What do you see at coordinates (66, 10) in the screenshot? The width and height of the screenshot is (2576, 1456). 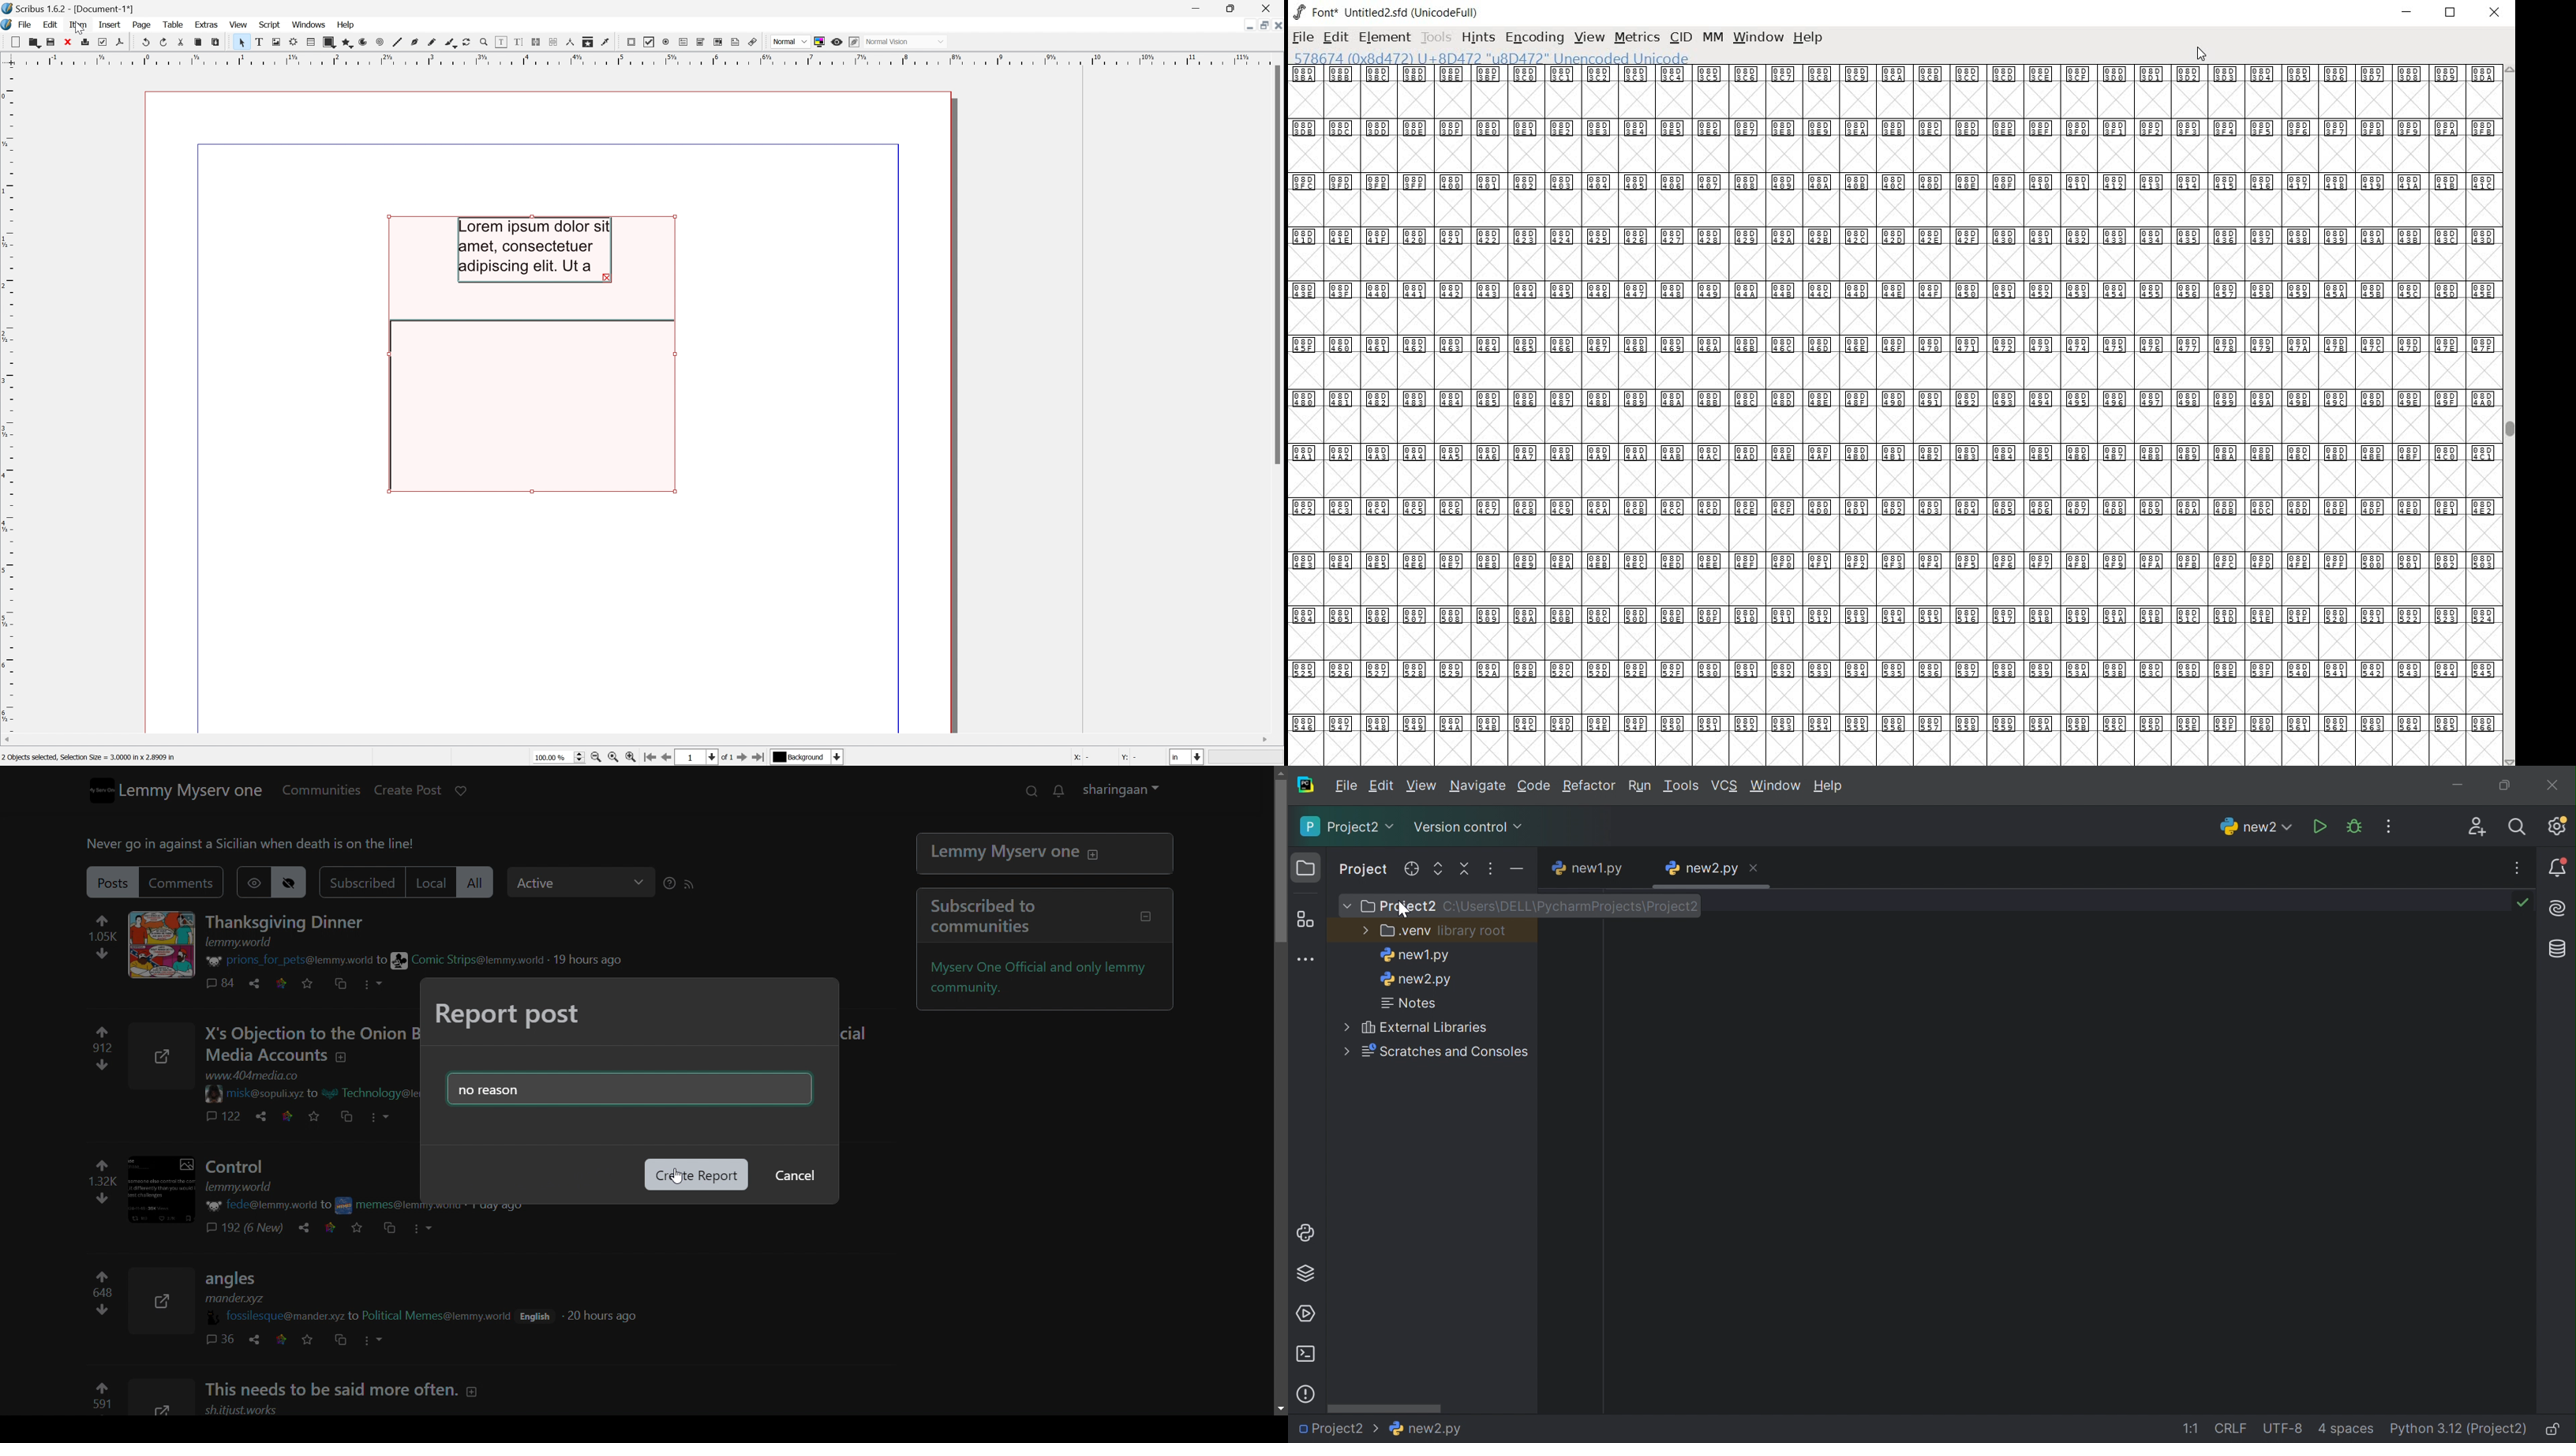 I see `Scribus 1.6.2 - [Document-1*]` at bounding box center [66, 10].